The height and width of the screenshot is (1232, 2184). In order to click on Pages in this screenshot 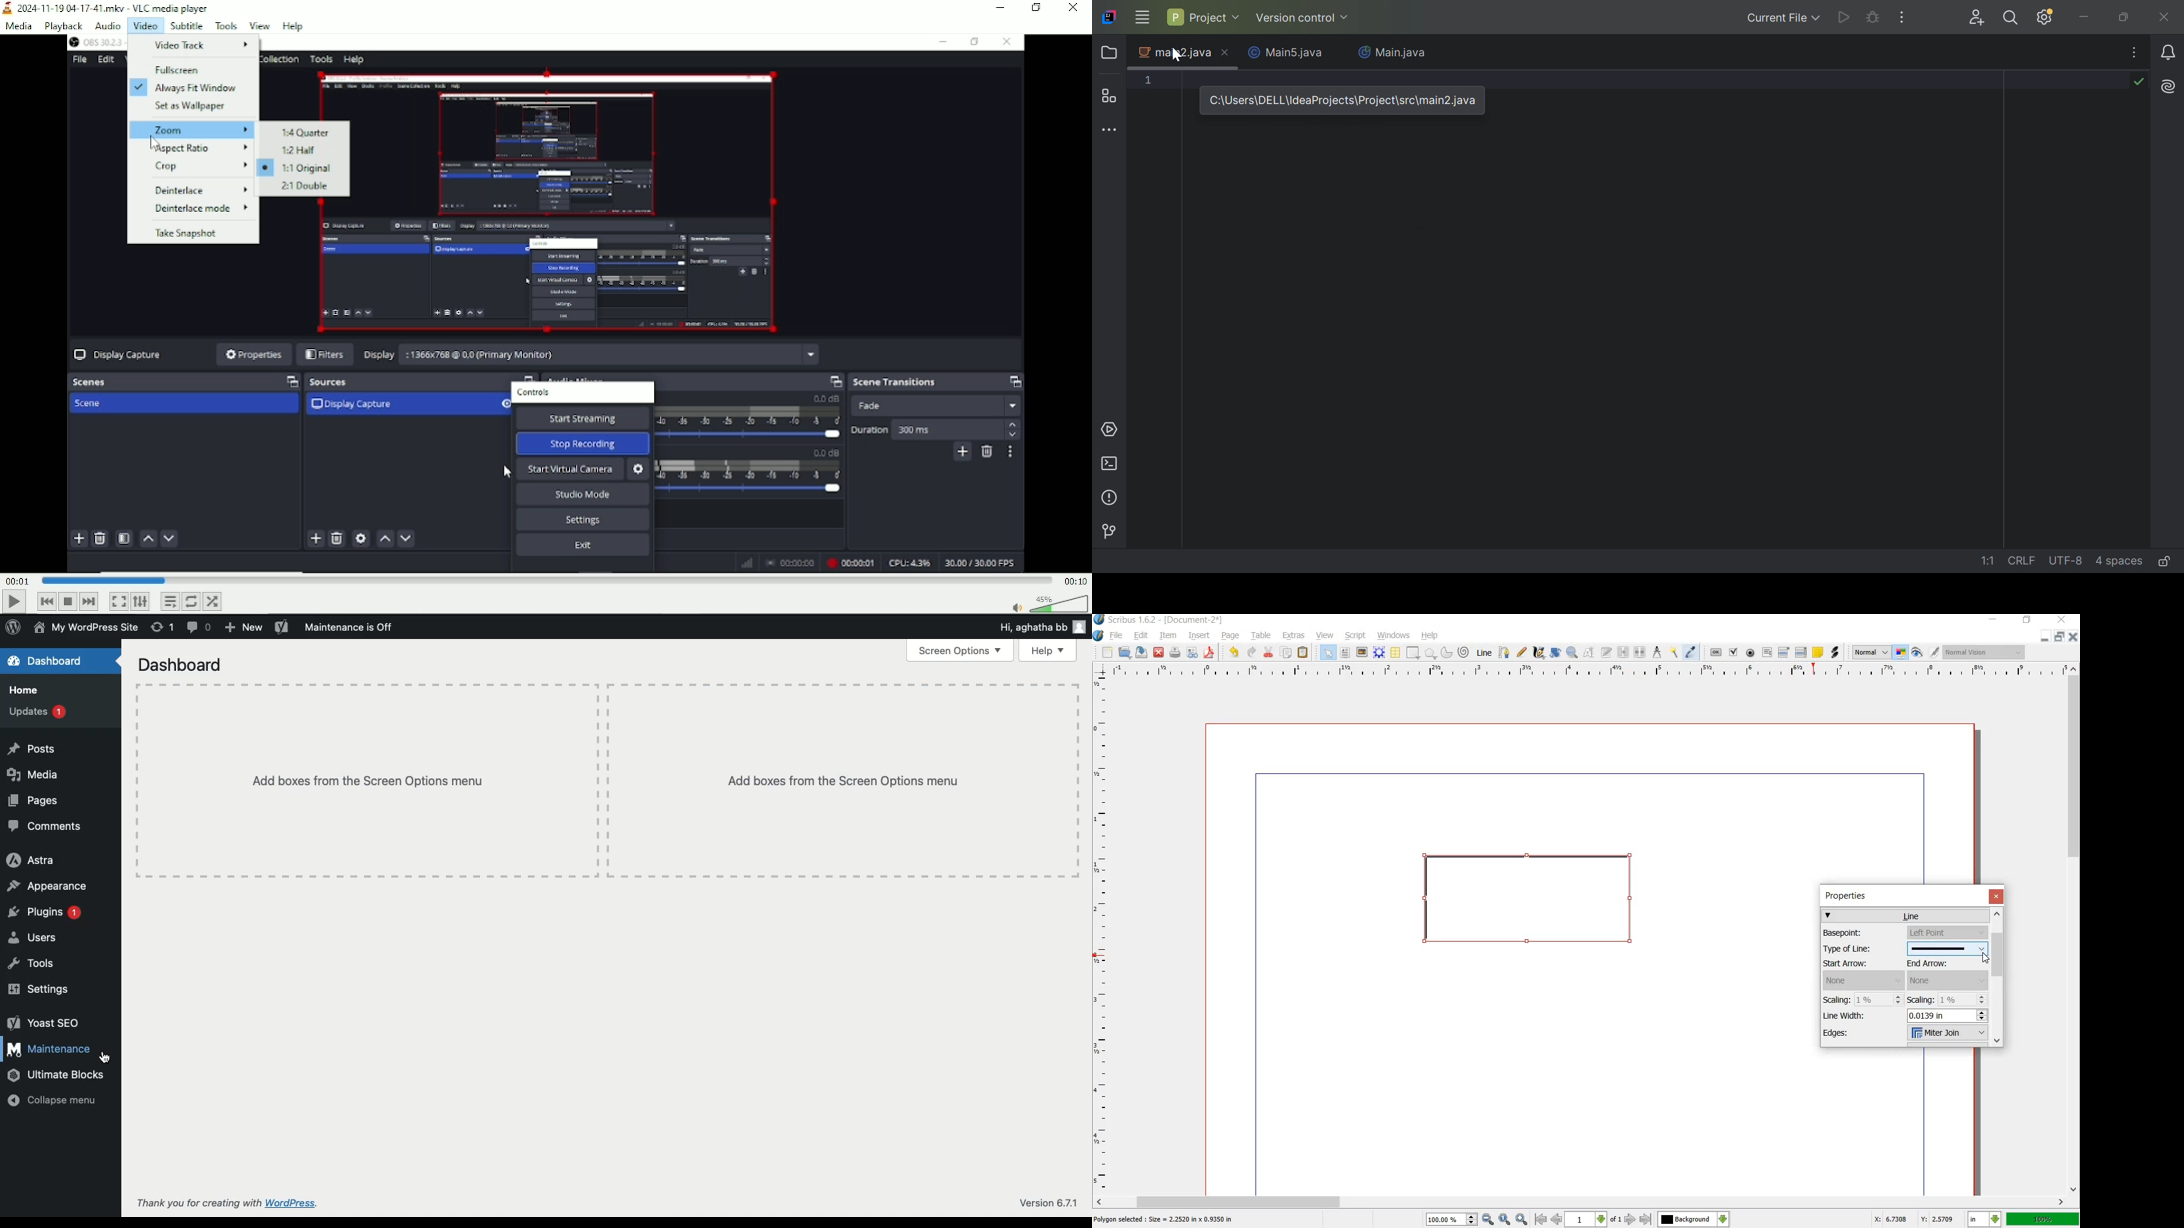, I will do `click(37, 801)`.